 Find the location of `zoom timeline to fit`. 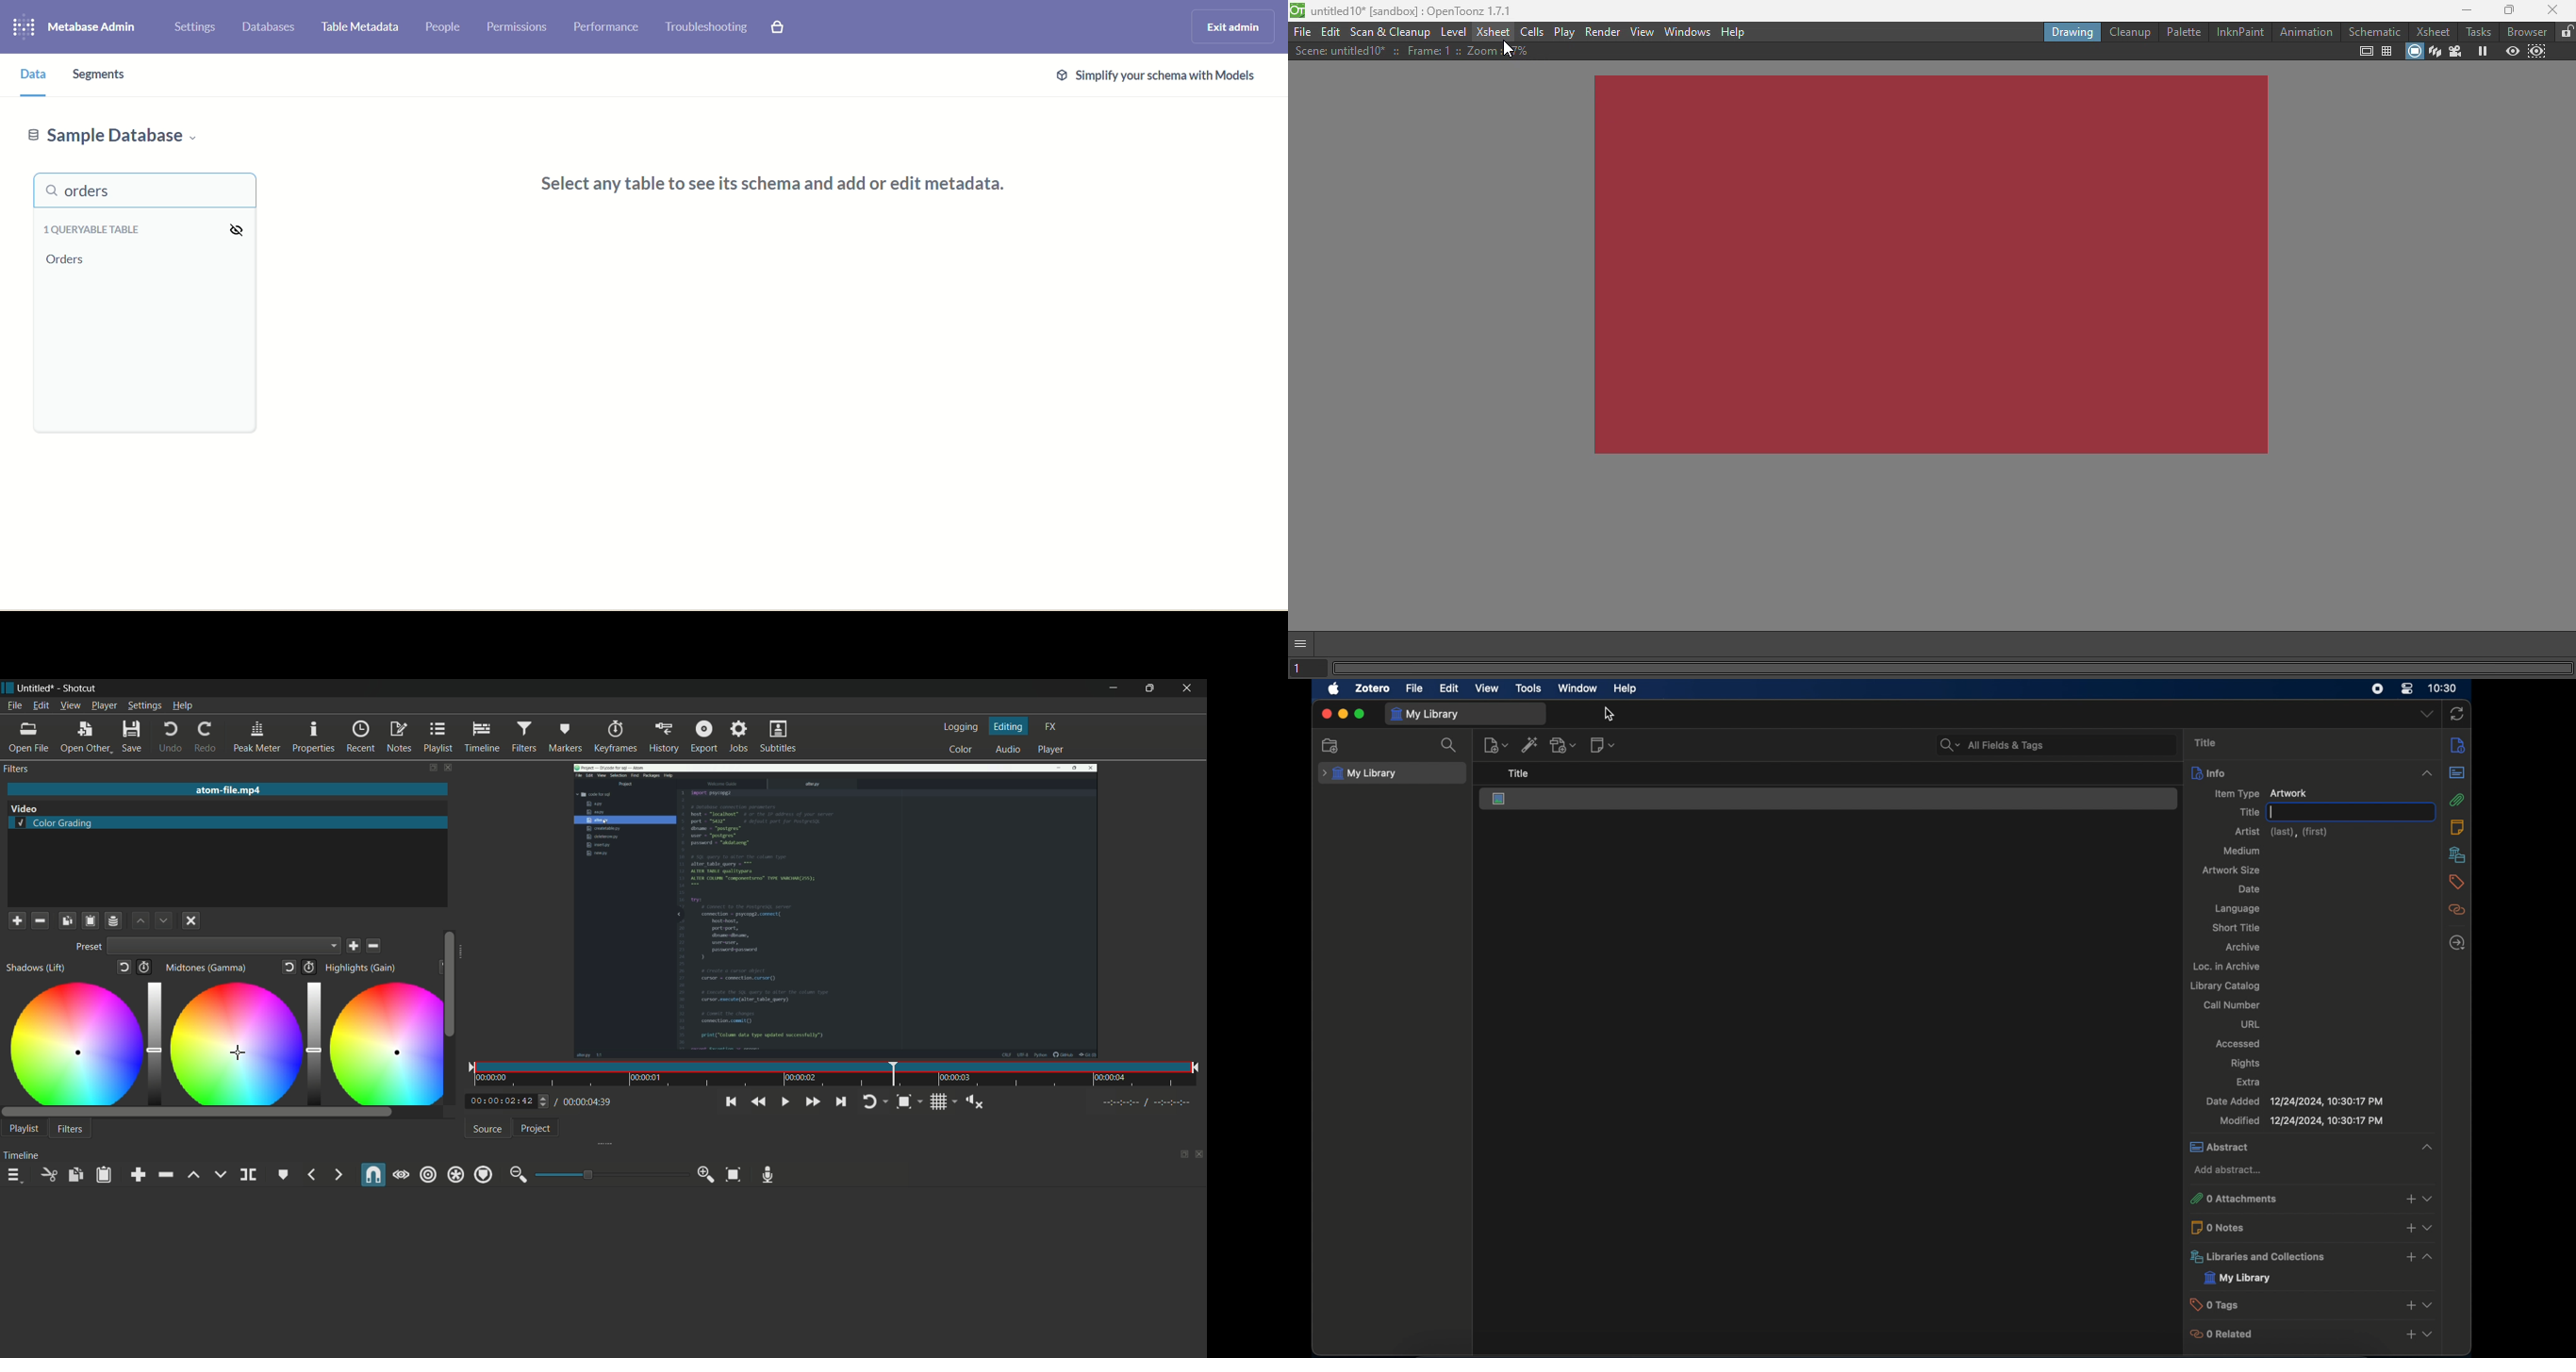

zoom timeline to fit is located at coordinates (908, 1101).